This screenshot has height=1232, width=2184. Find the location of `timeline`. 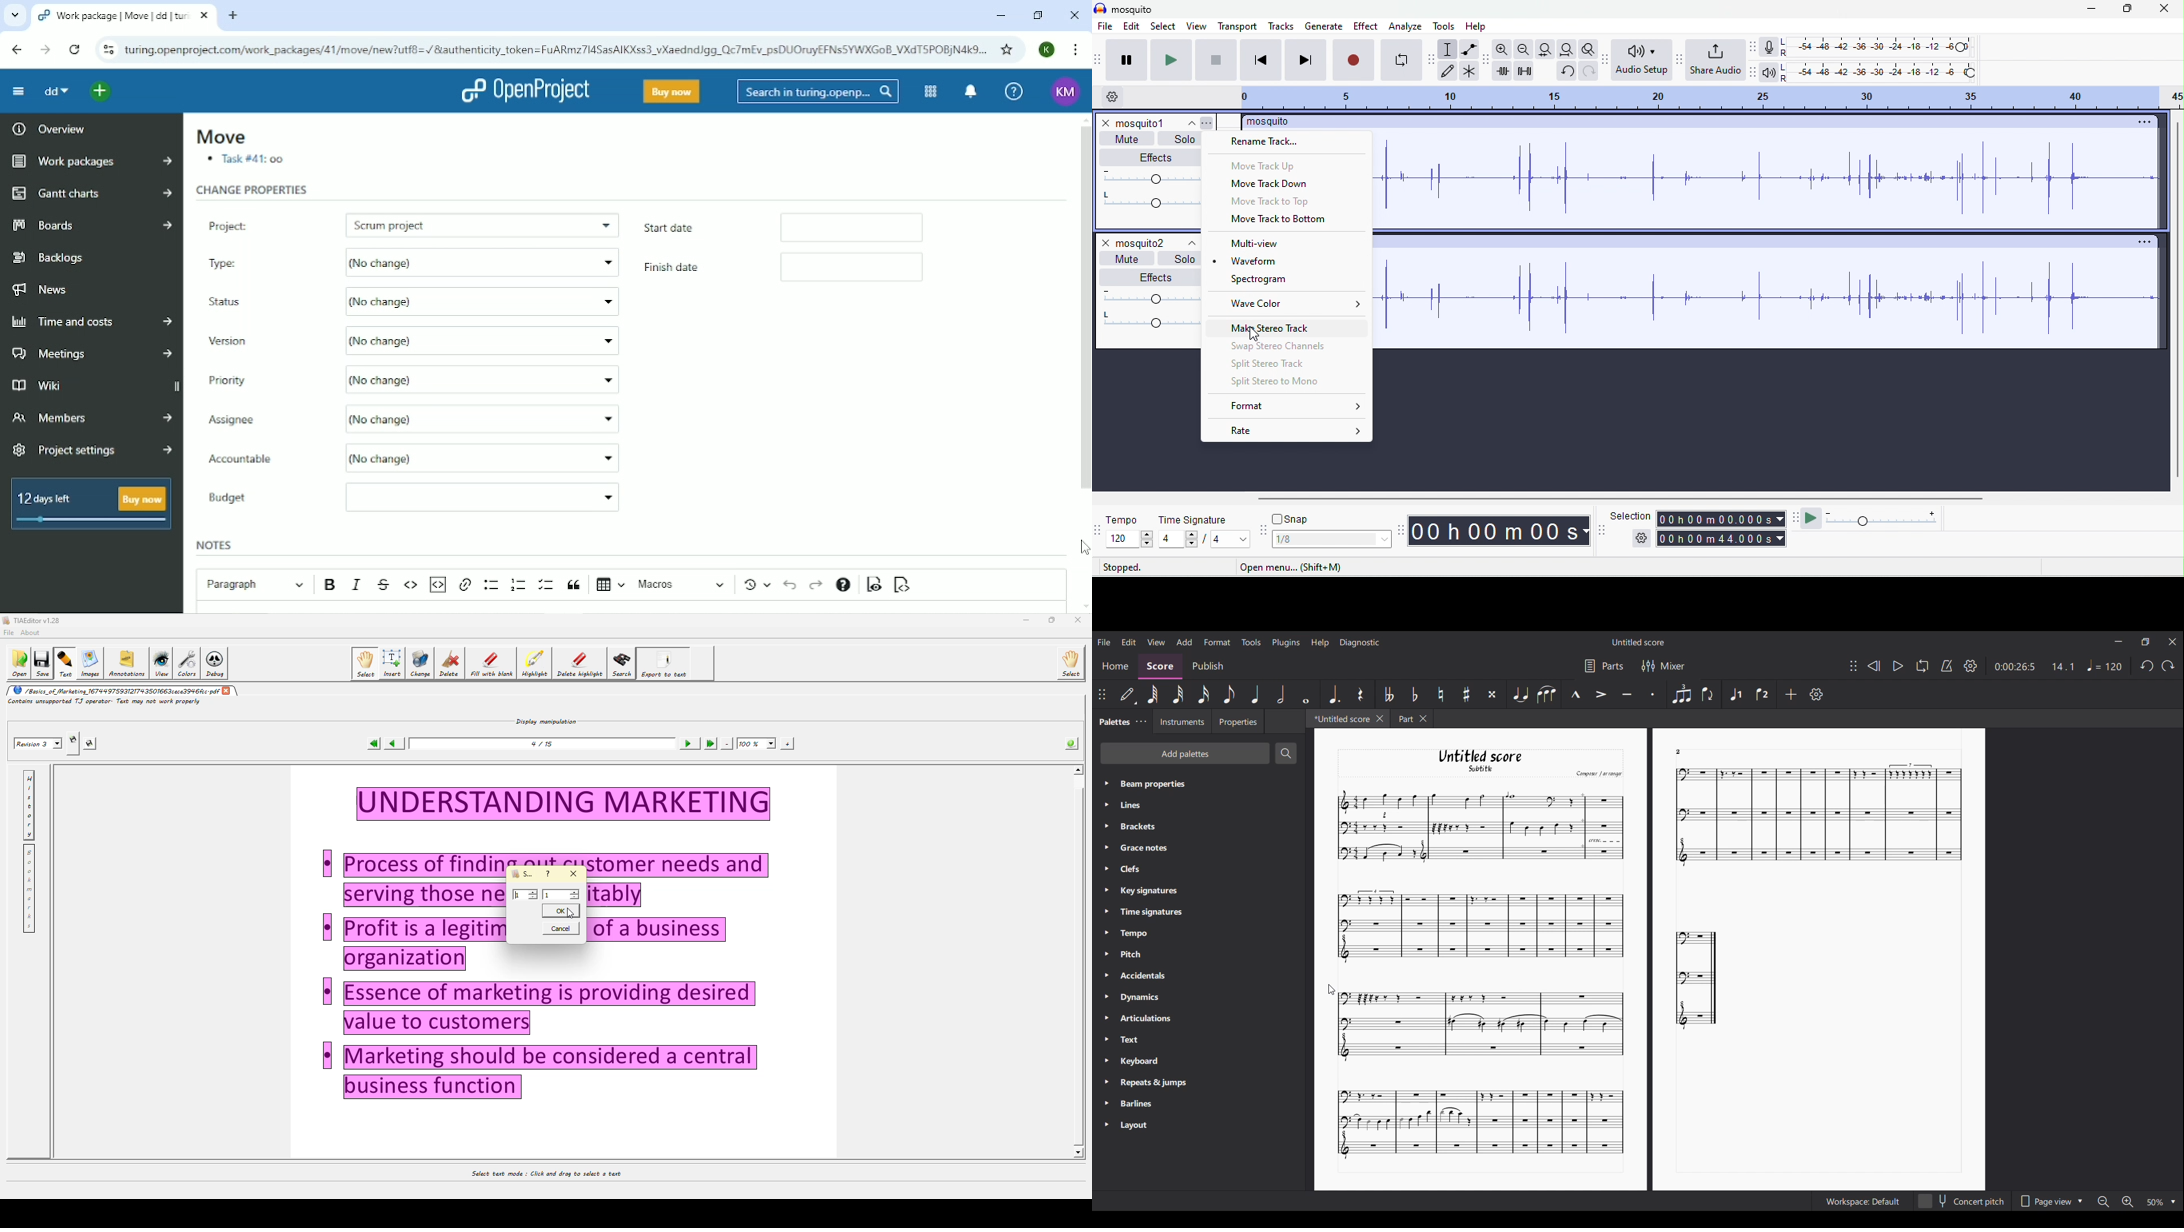

timeline is located at coordinates (1710, 98).